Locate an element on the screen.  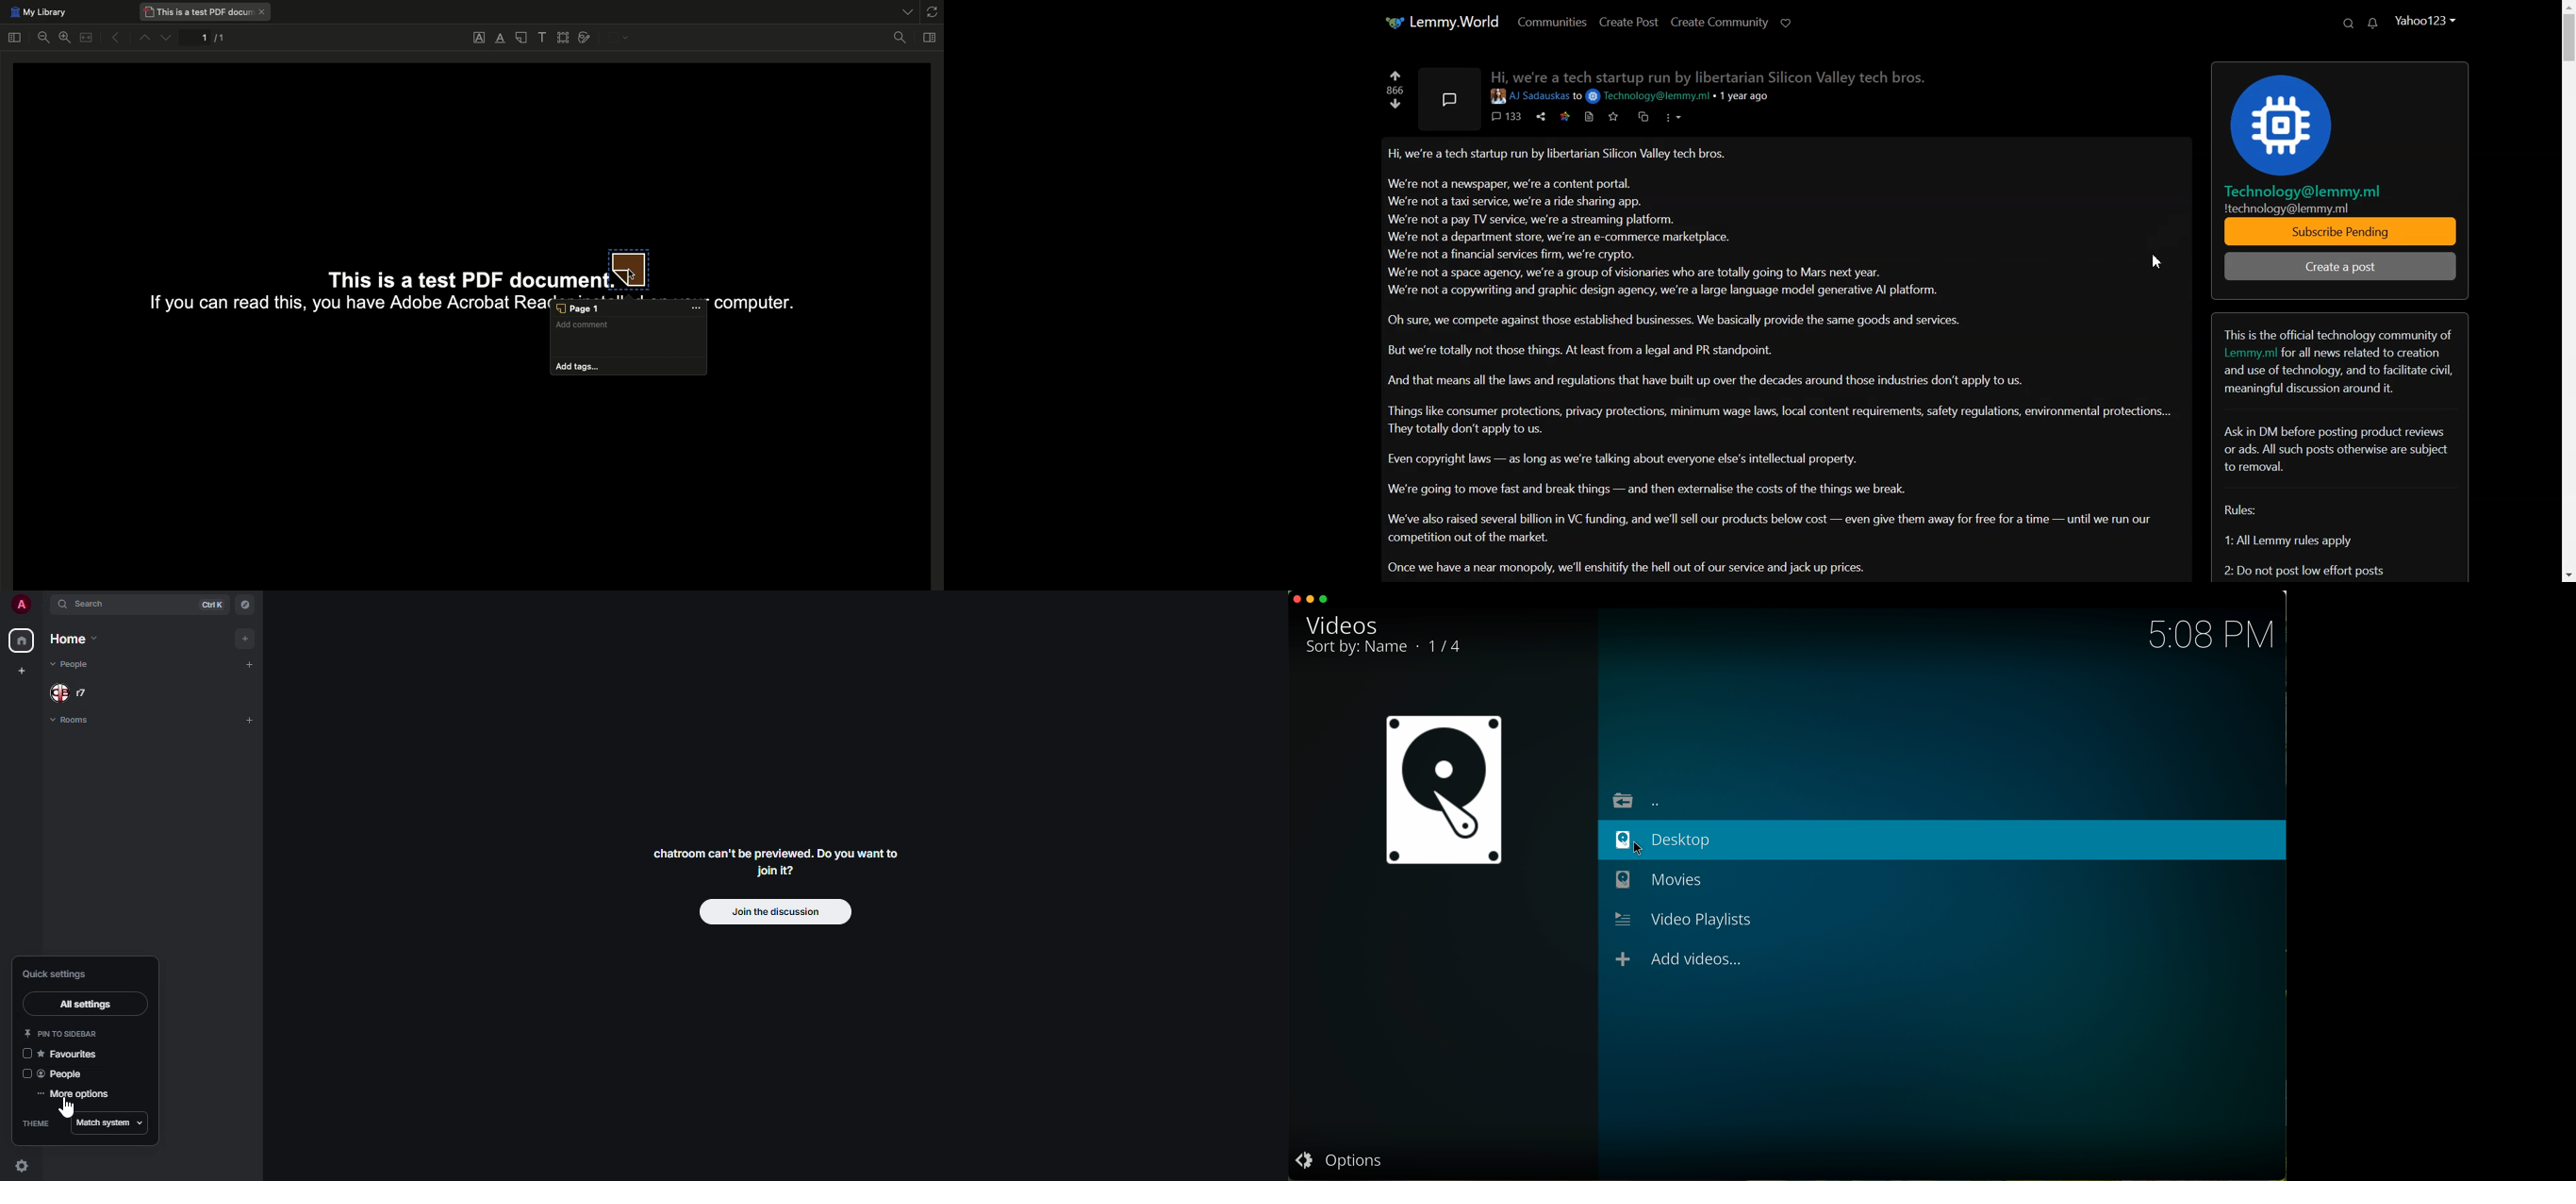
add is located at coordinates (251, 719).